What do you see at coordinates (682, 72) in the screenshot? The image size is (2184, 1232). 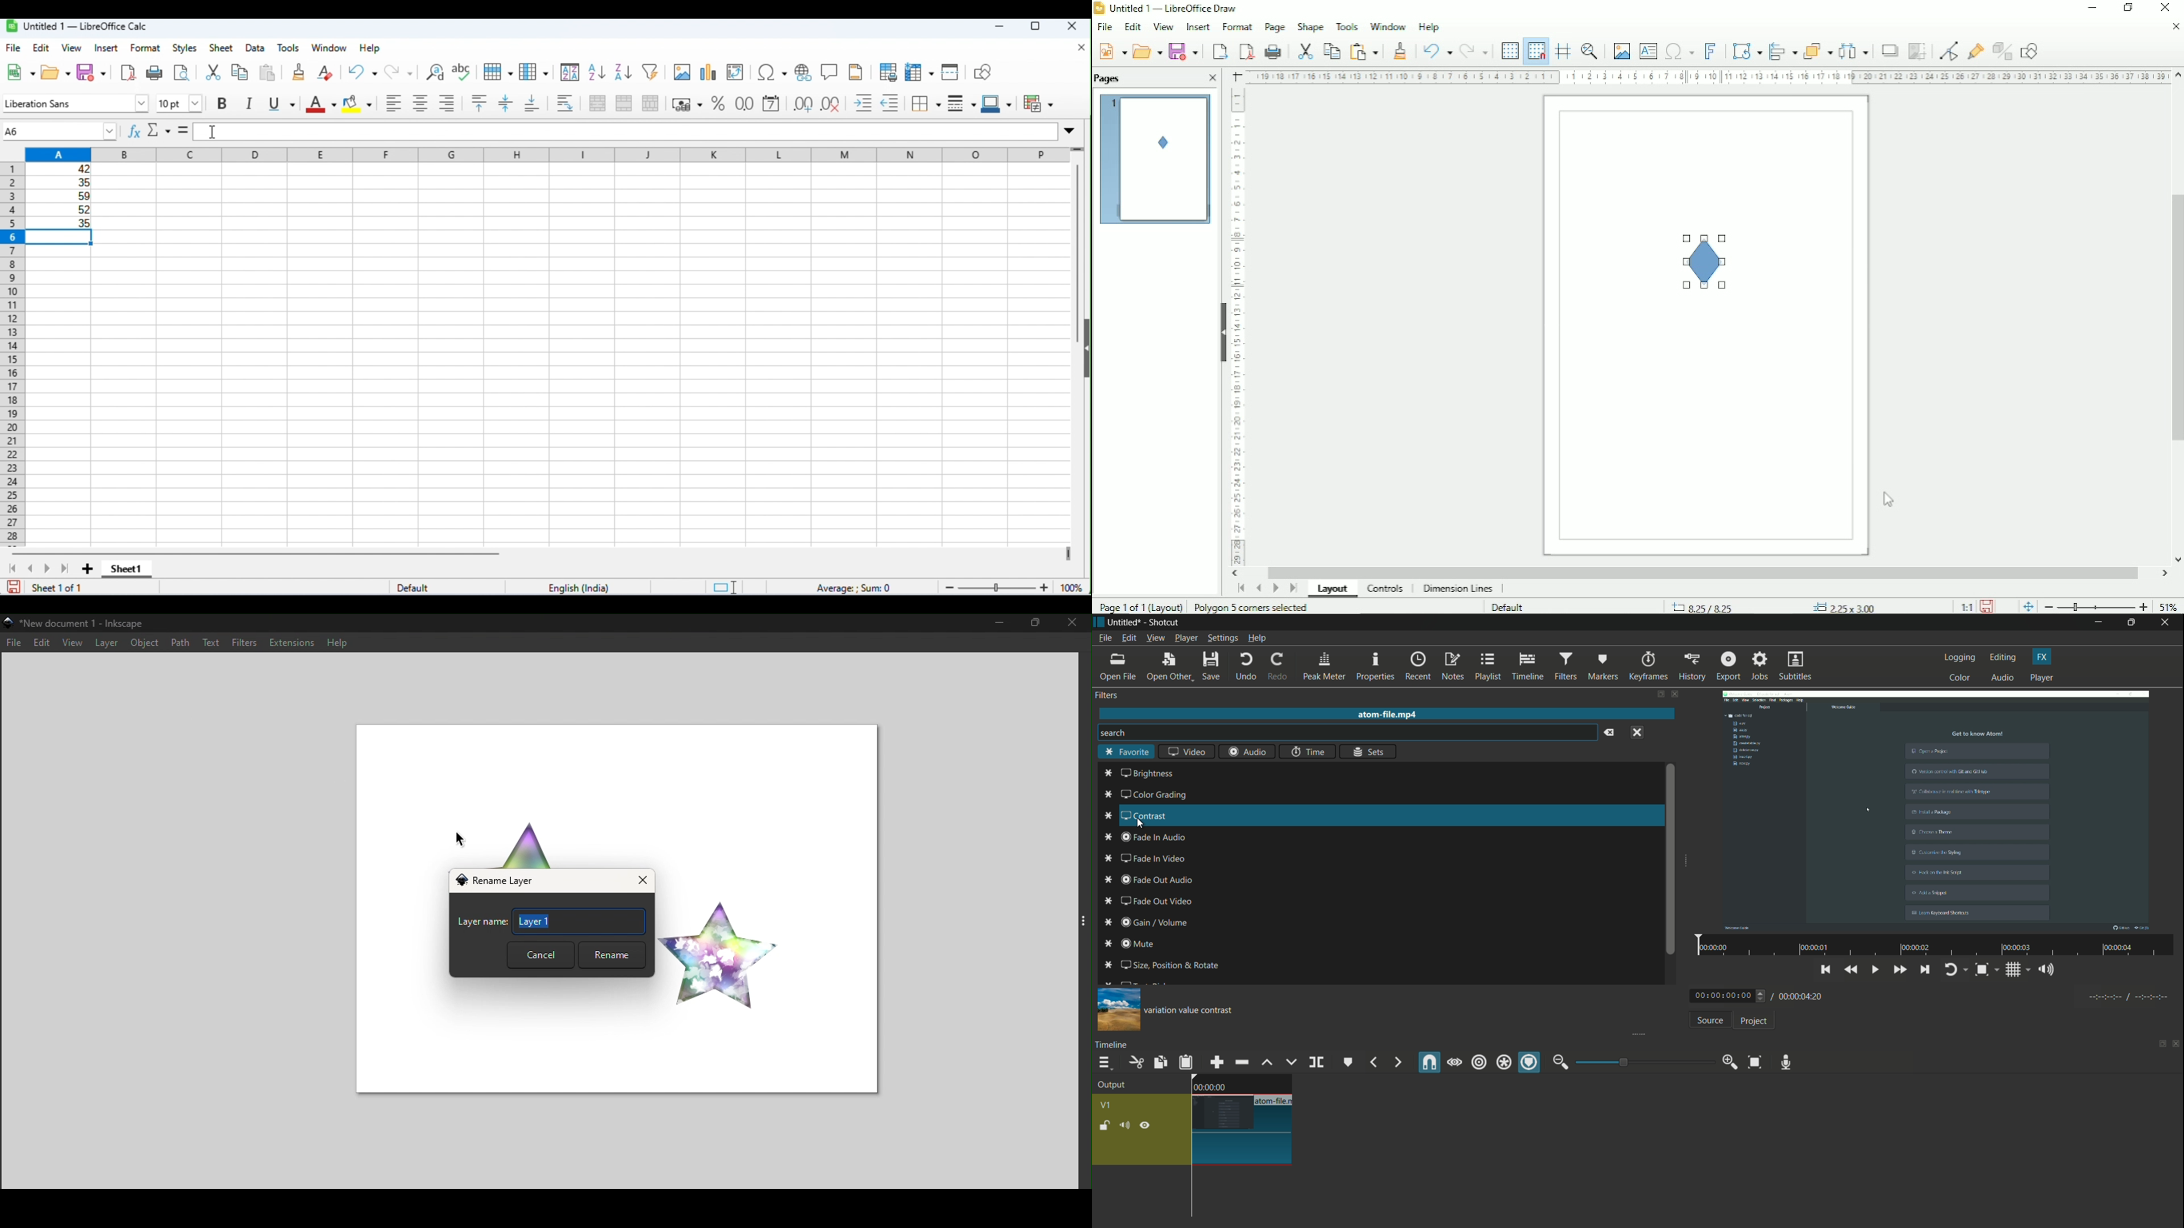 I see `insert image` at bounding box center [682, 72].